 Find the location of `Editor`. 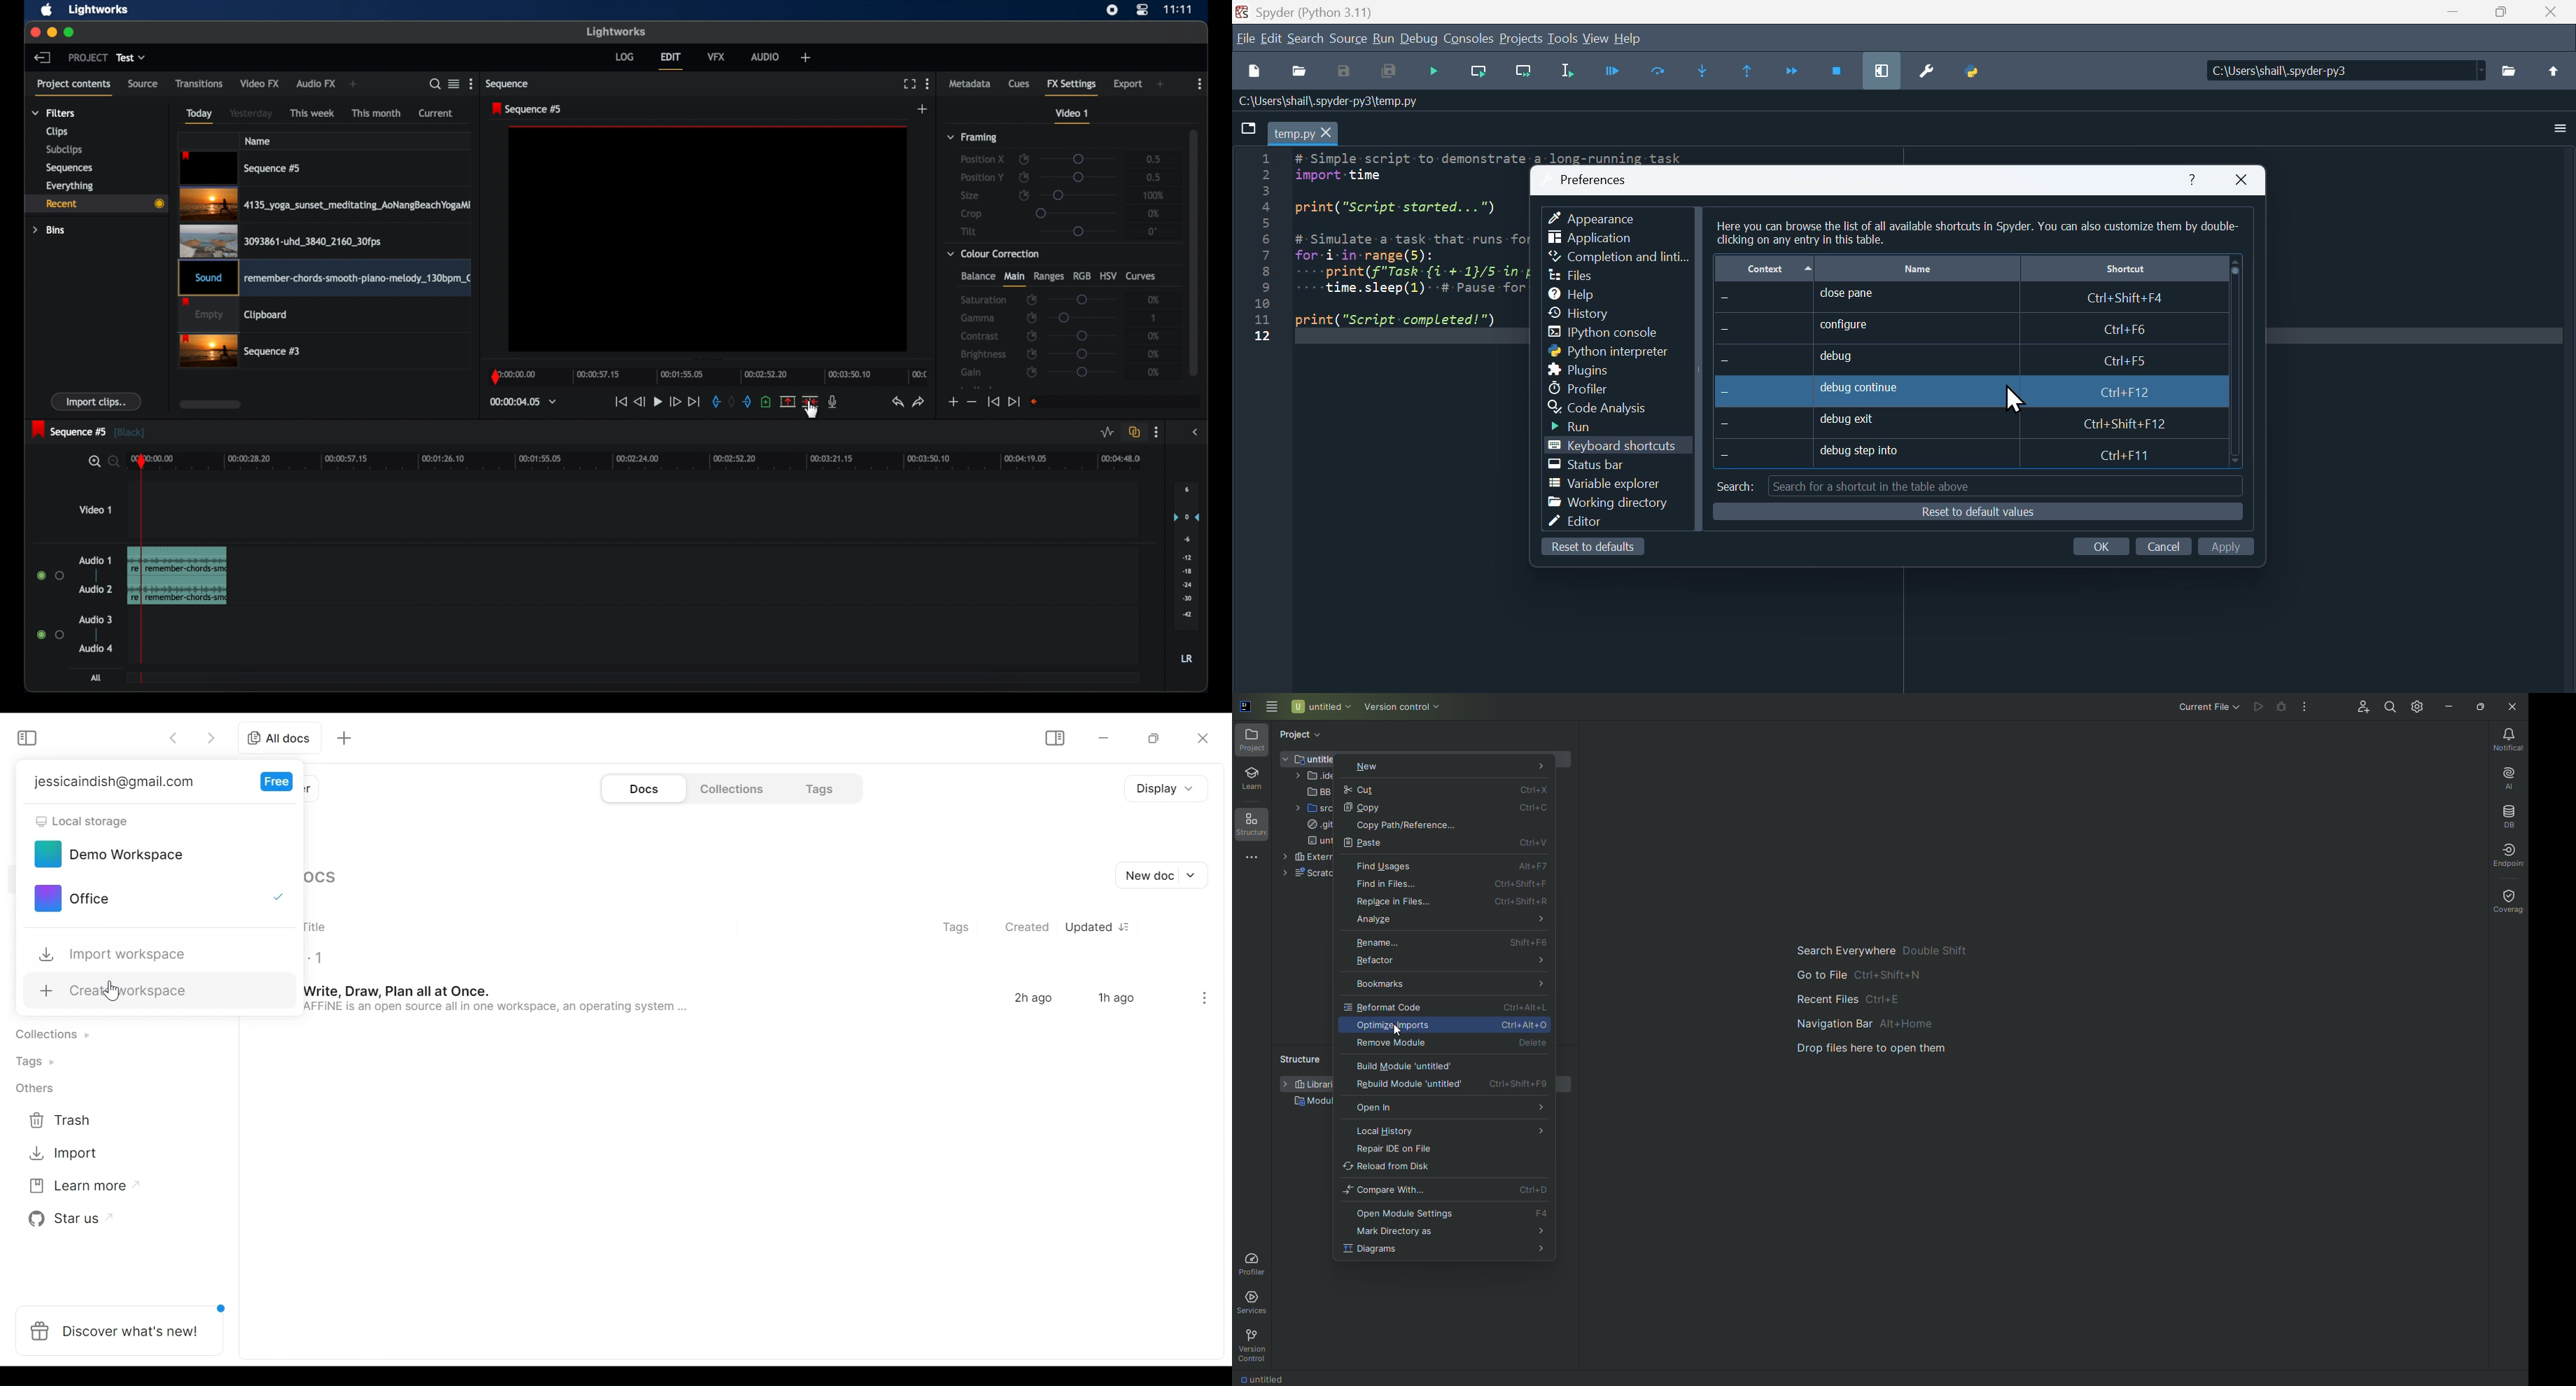

Editor is located at coordinates (1586, 524).